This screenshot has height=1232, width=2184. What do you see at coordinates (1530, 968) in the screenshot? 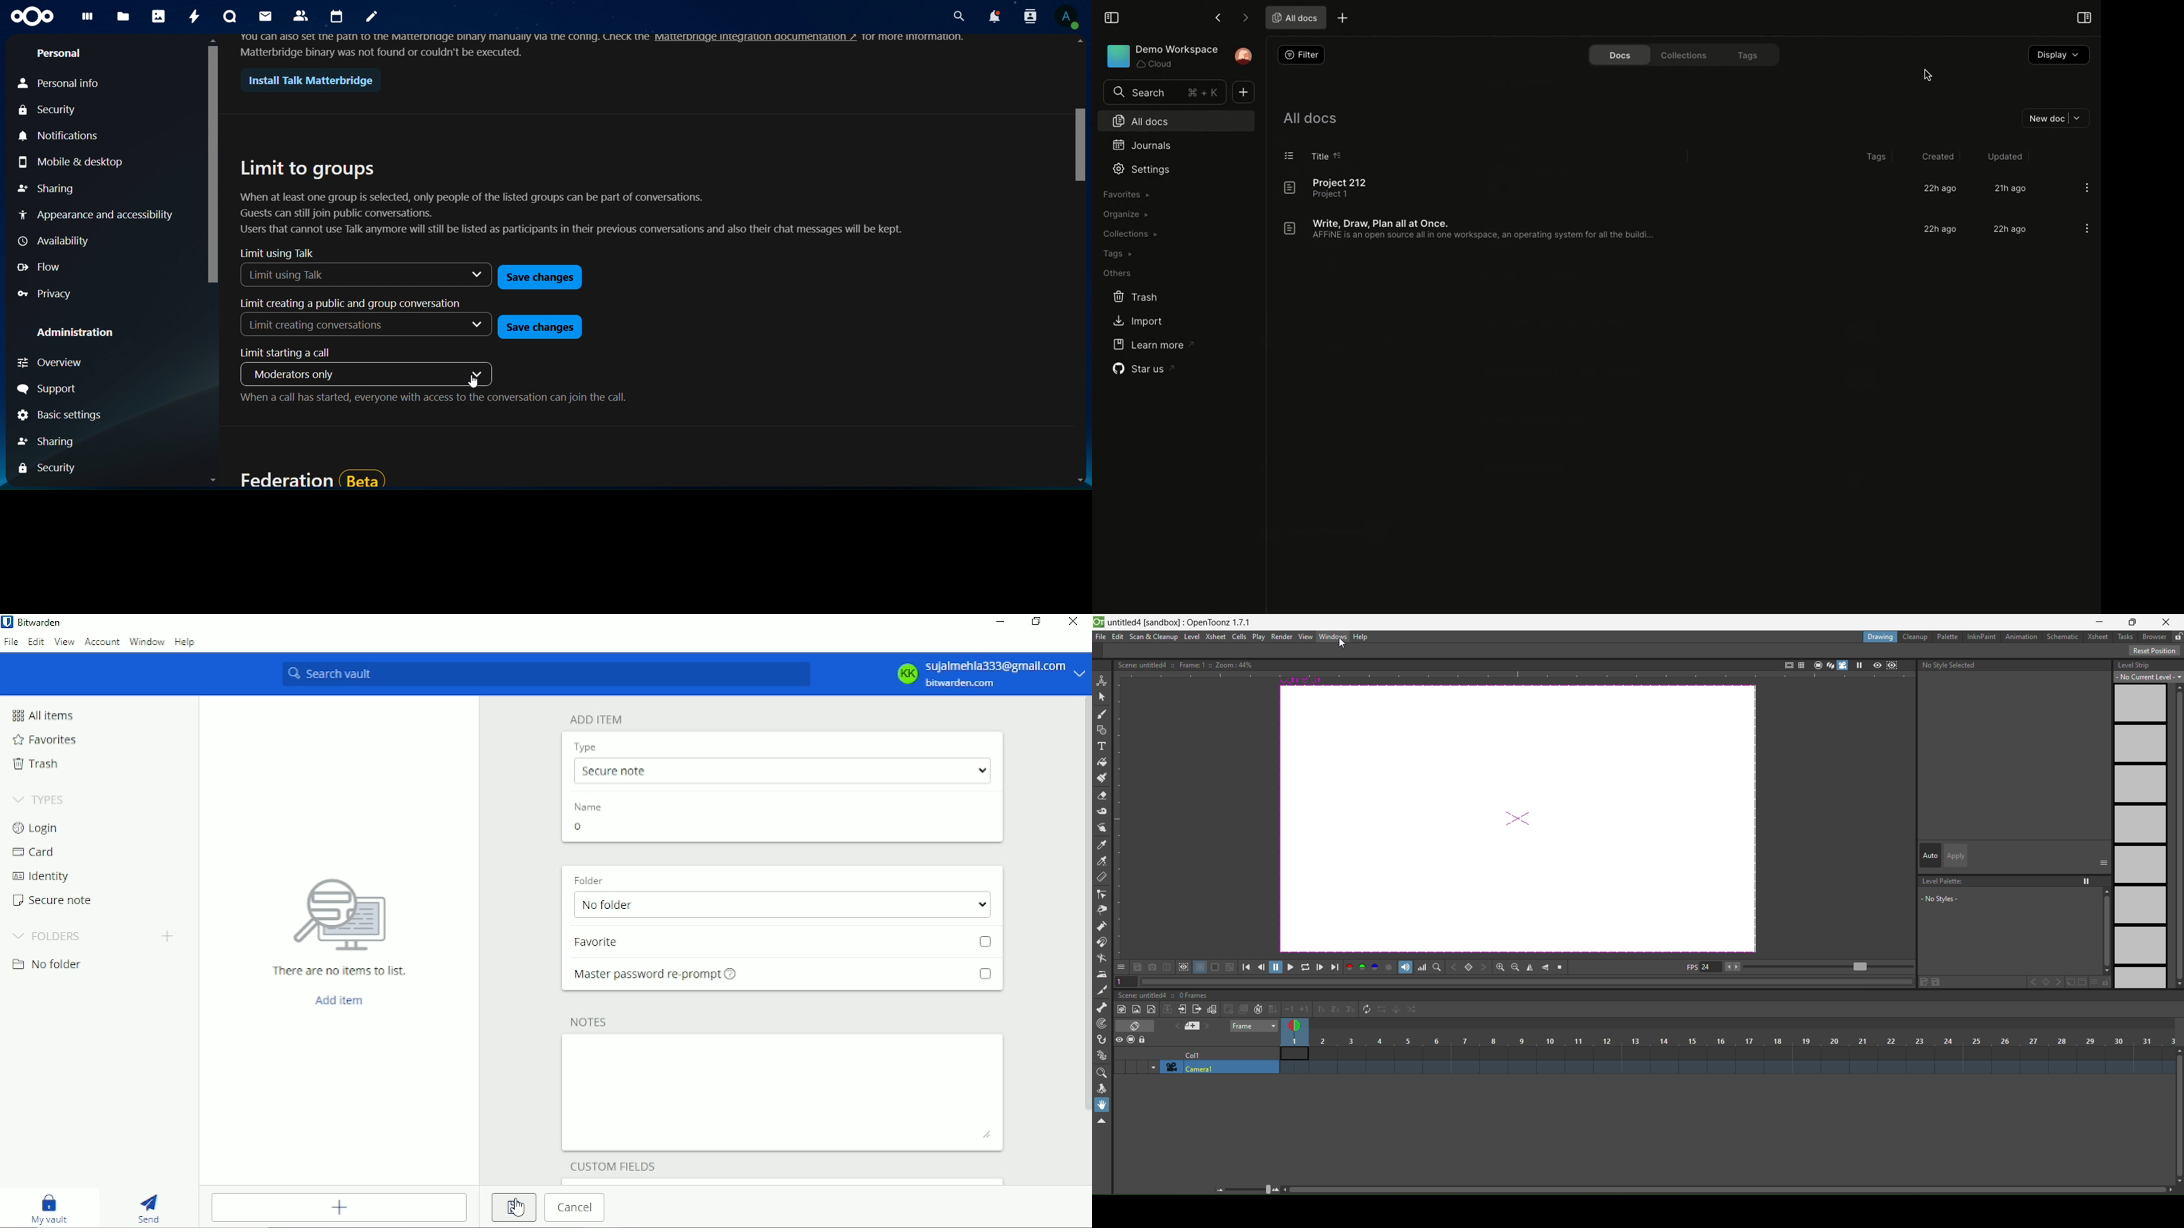
I see `flip horizontally` at bounding box center [1530, 968].